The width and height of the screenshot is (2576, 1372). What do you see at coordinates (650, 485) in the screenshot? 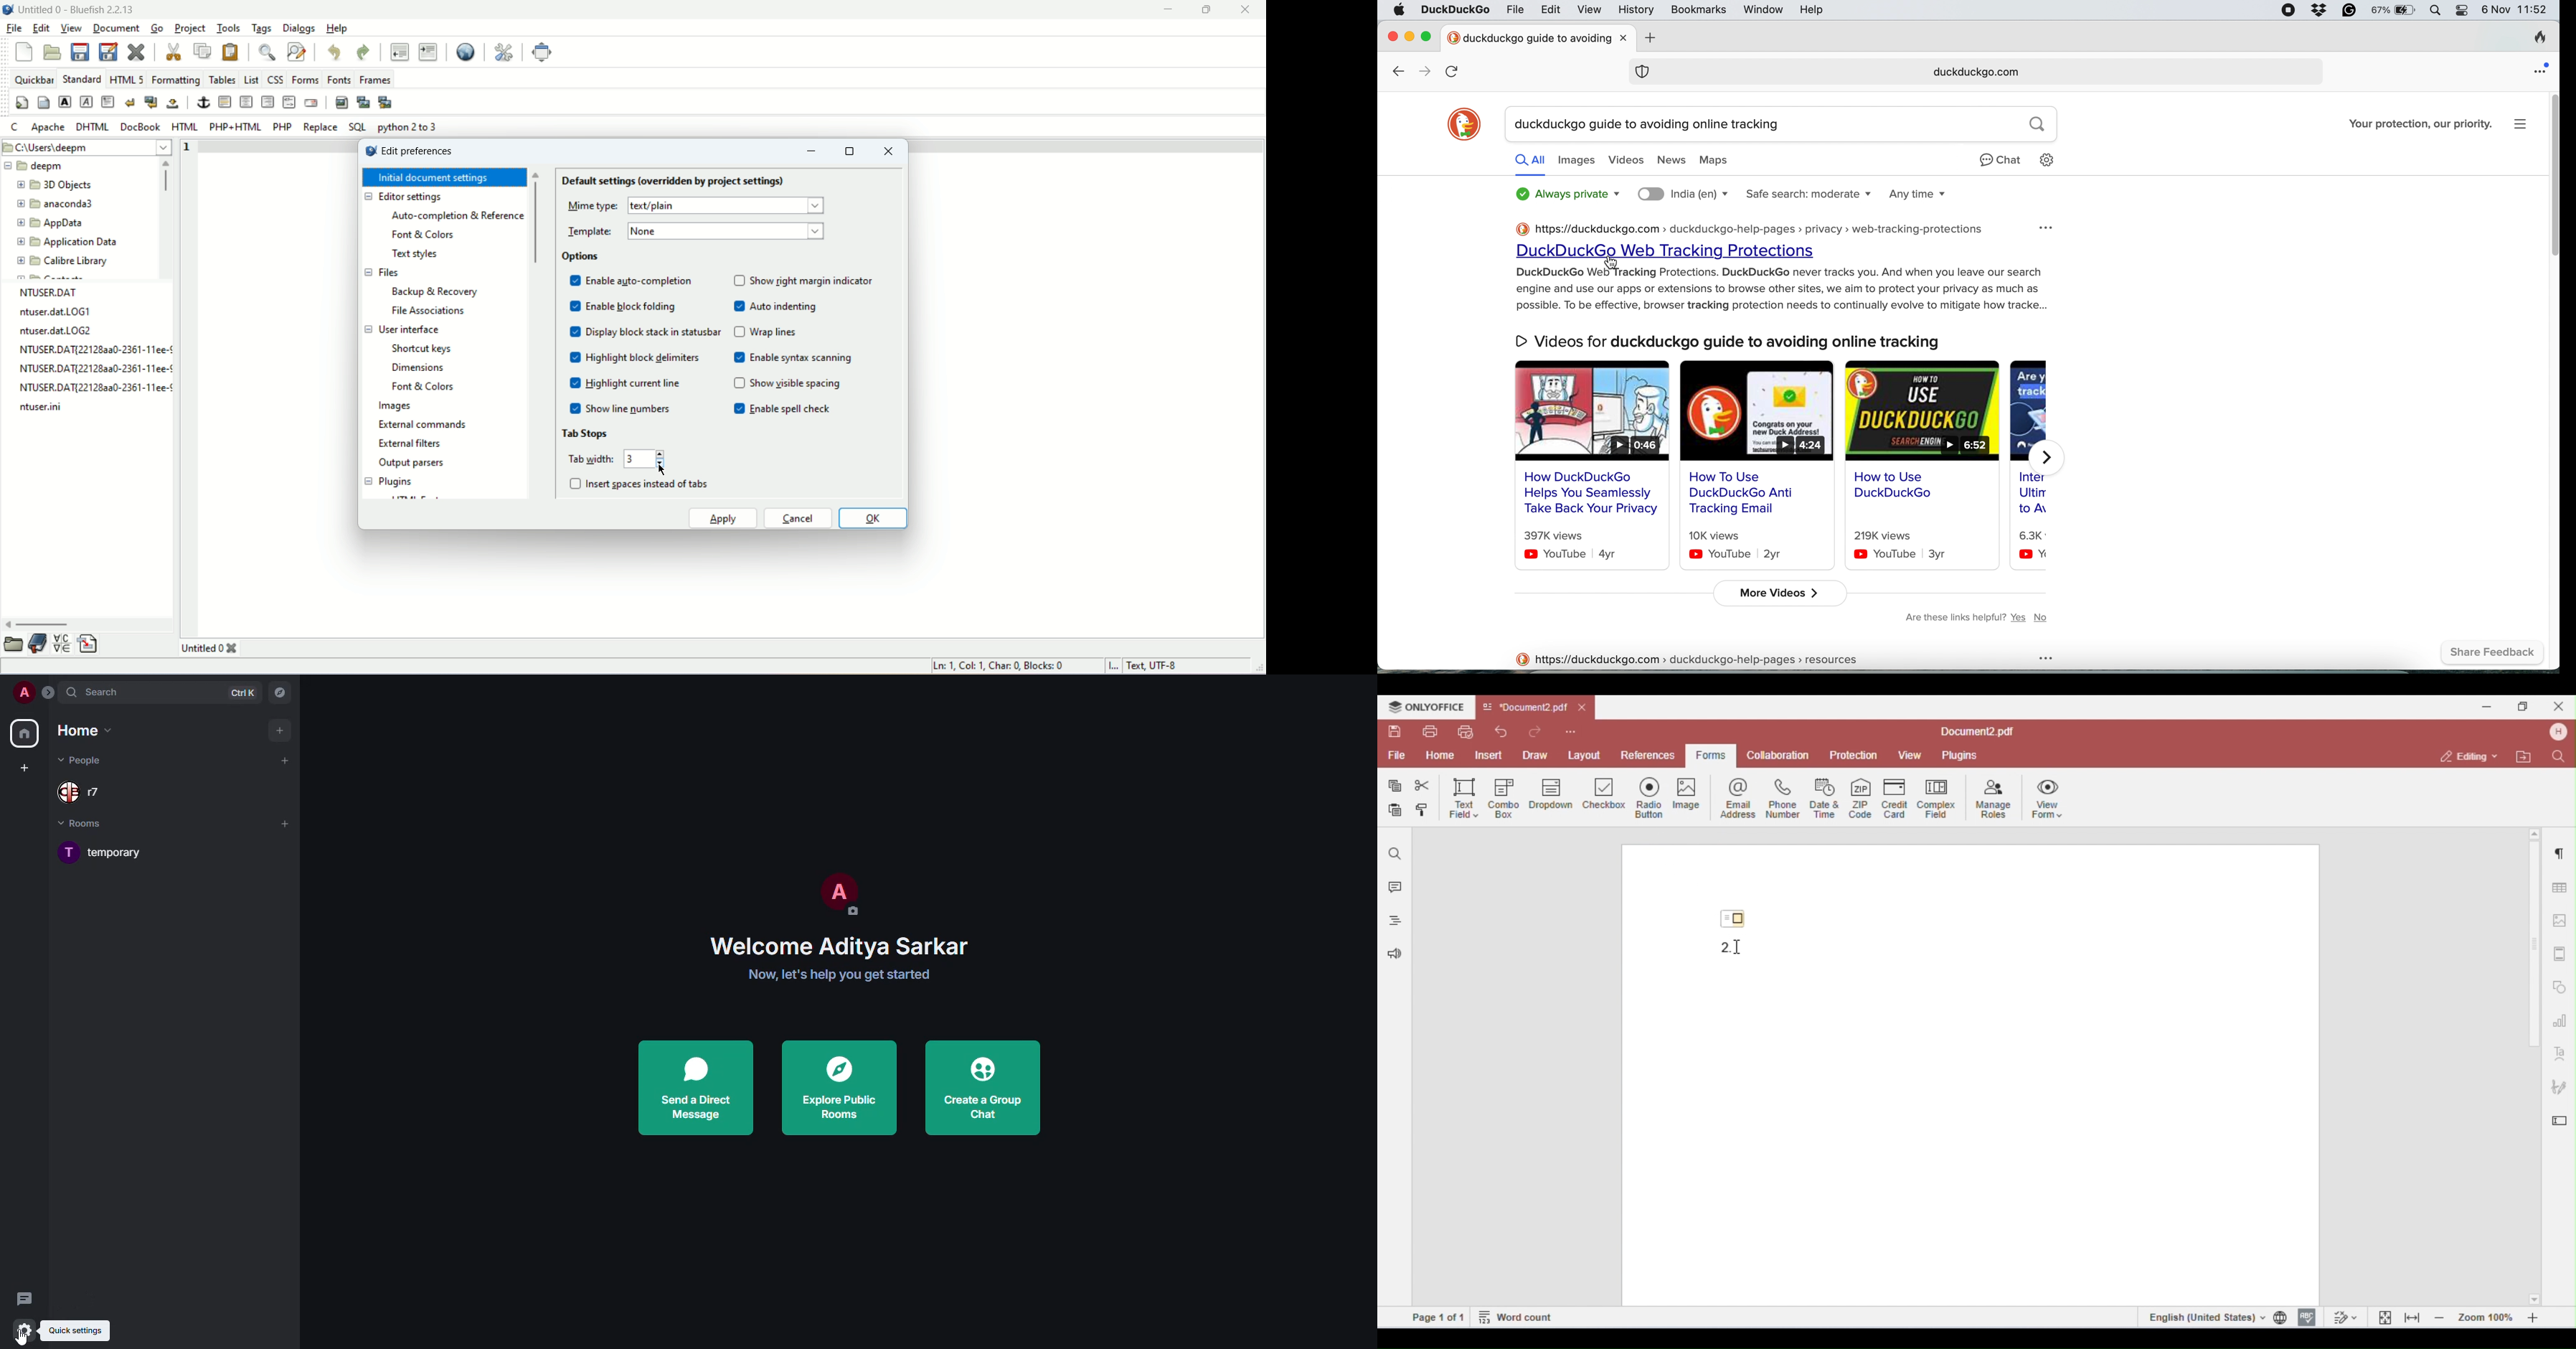
I see `insert spaces instead of tabs` at bounding box center [650, 485].